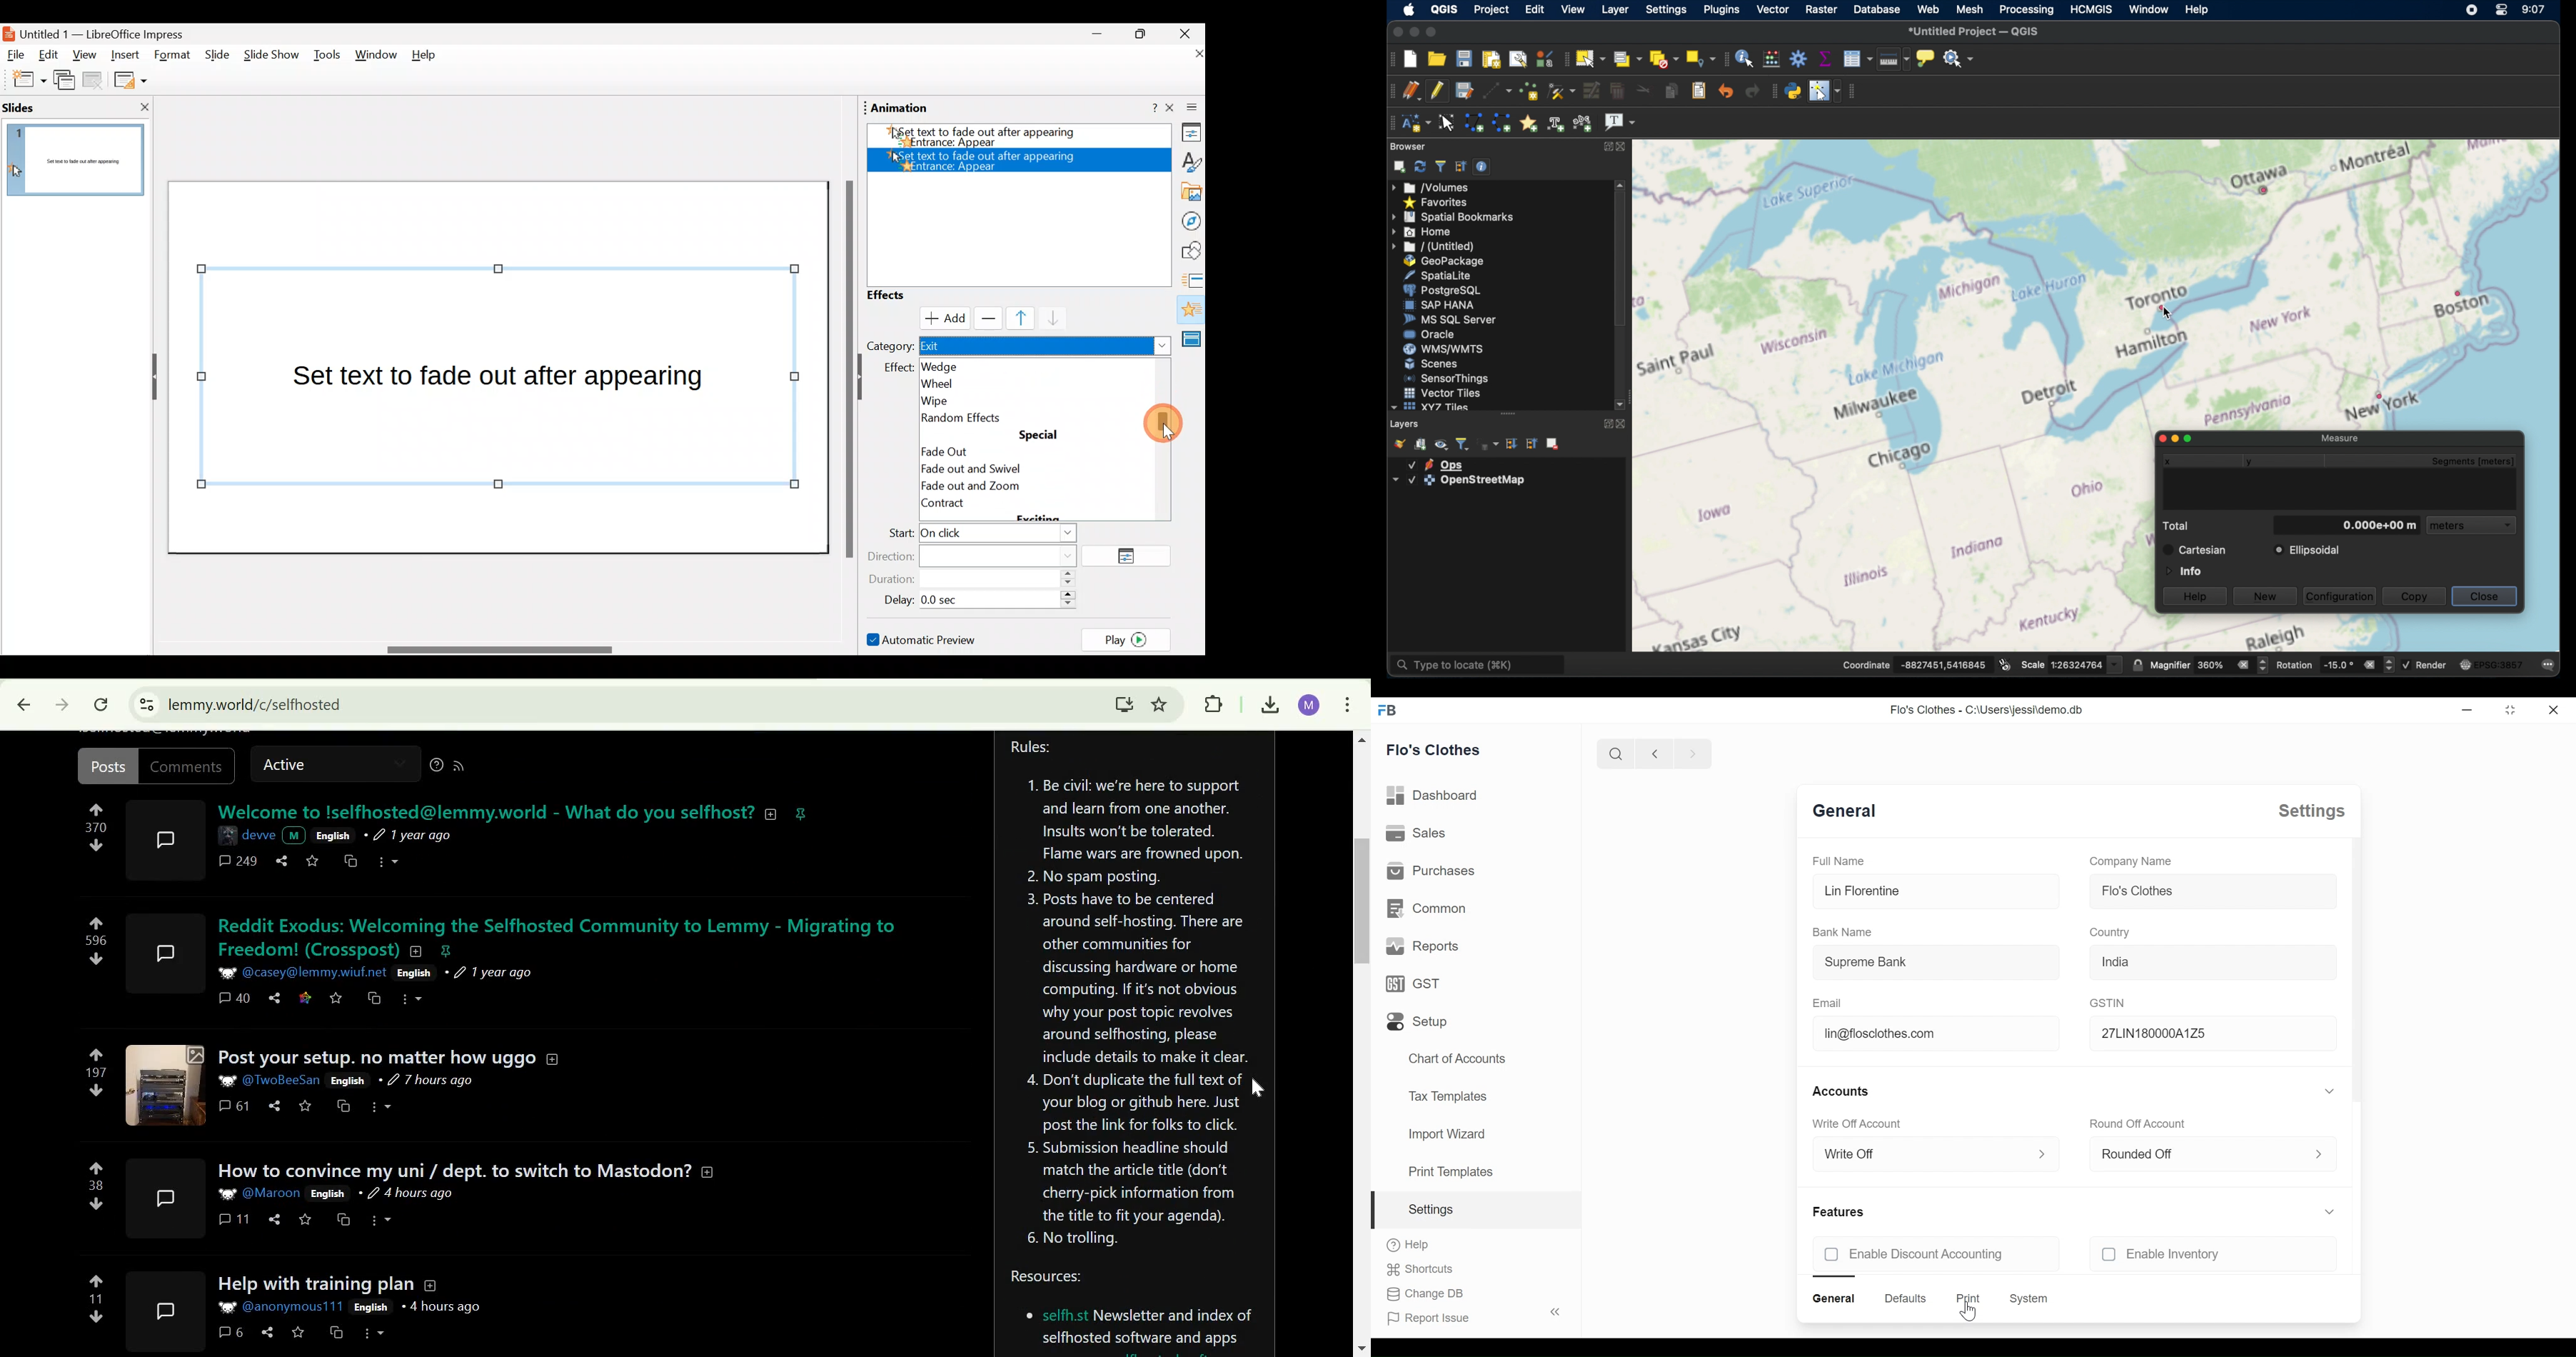 The height and width of the screenshot is (1372, 2576). Describe the element at coordinates (1167, 419) in the screenshot. I see `Cursor` at that location.